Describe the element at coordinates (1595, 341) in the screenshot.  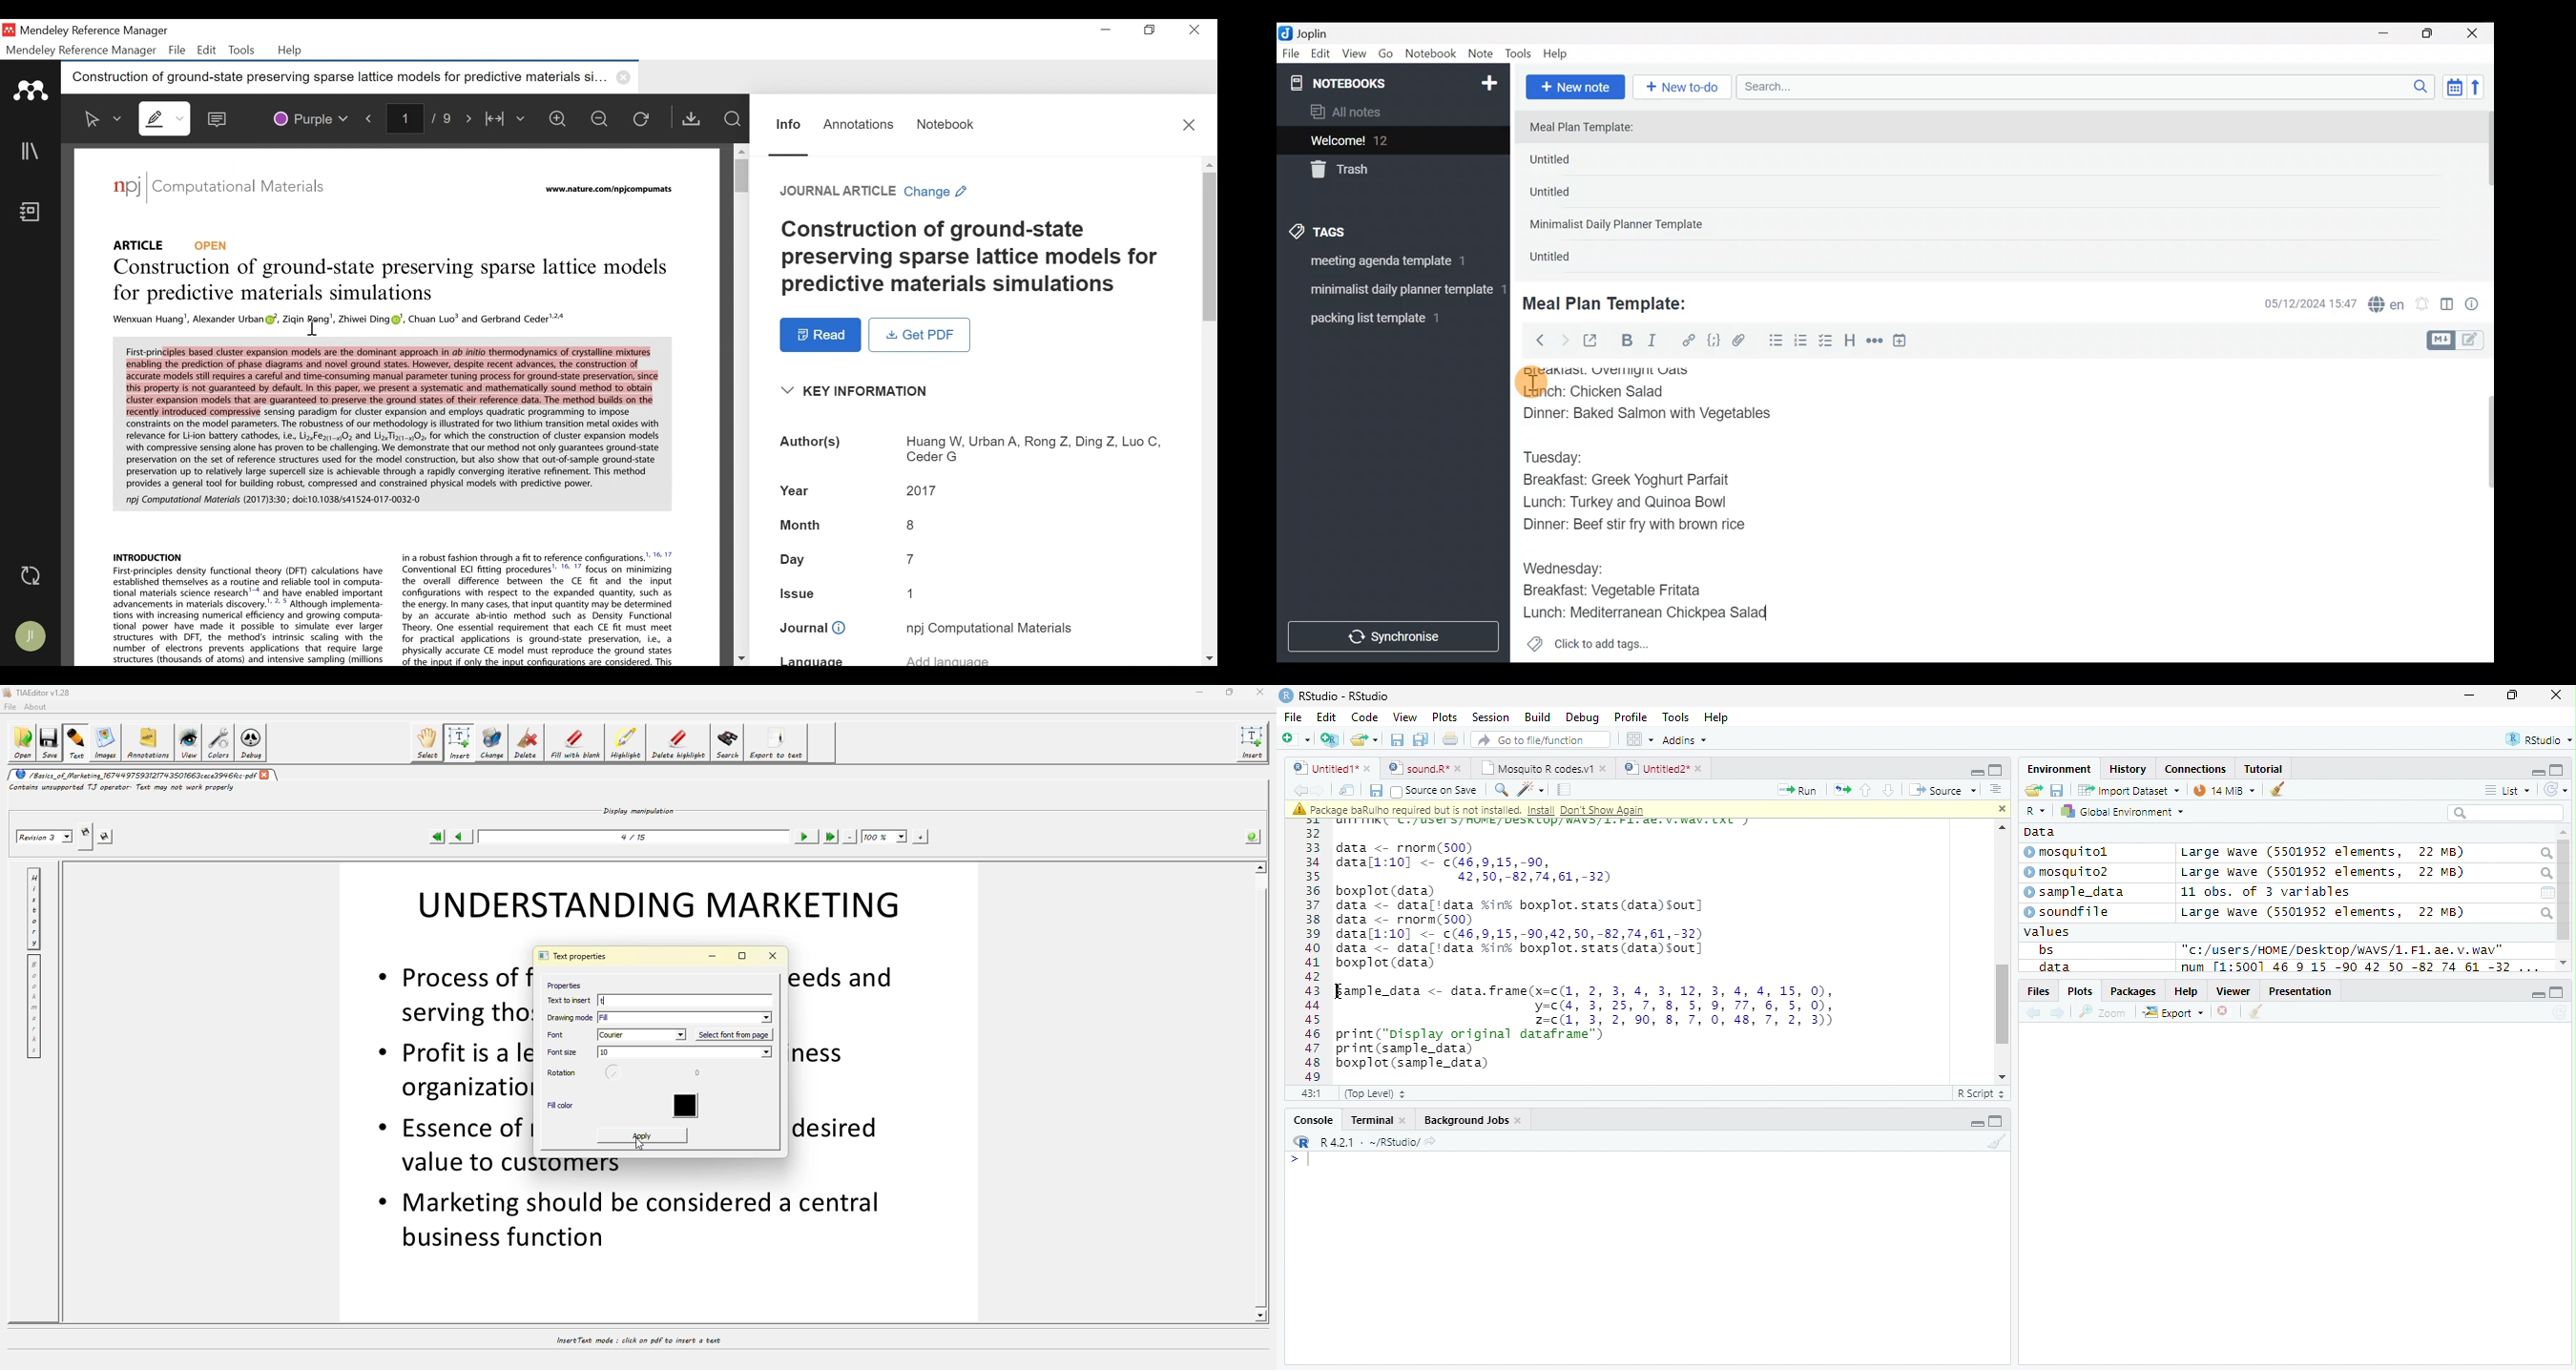
I see `Toggle external editing` at that location.